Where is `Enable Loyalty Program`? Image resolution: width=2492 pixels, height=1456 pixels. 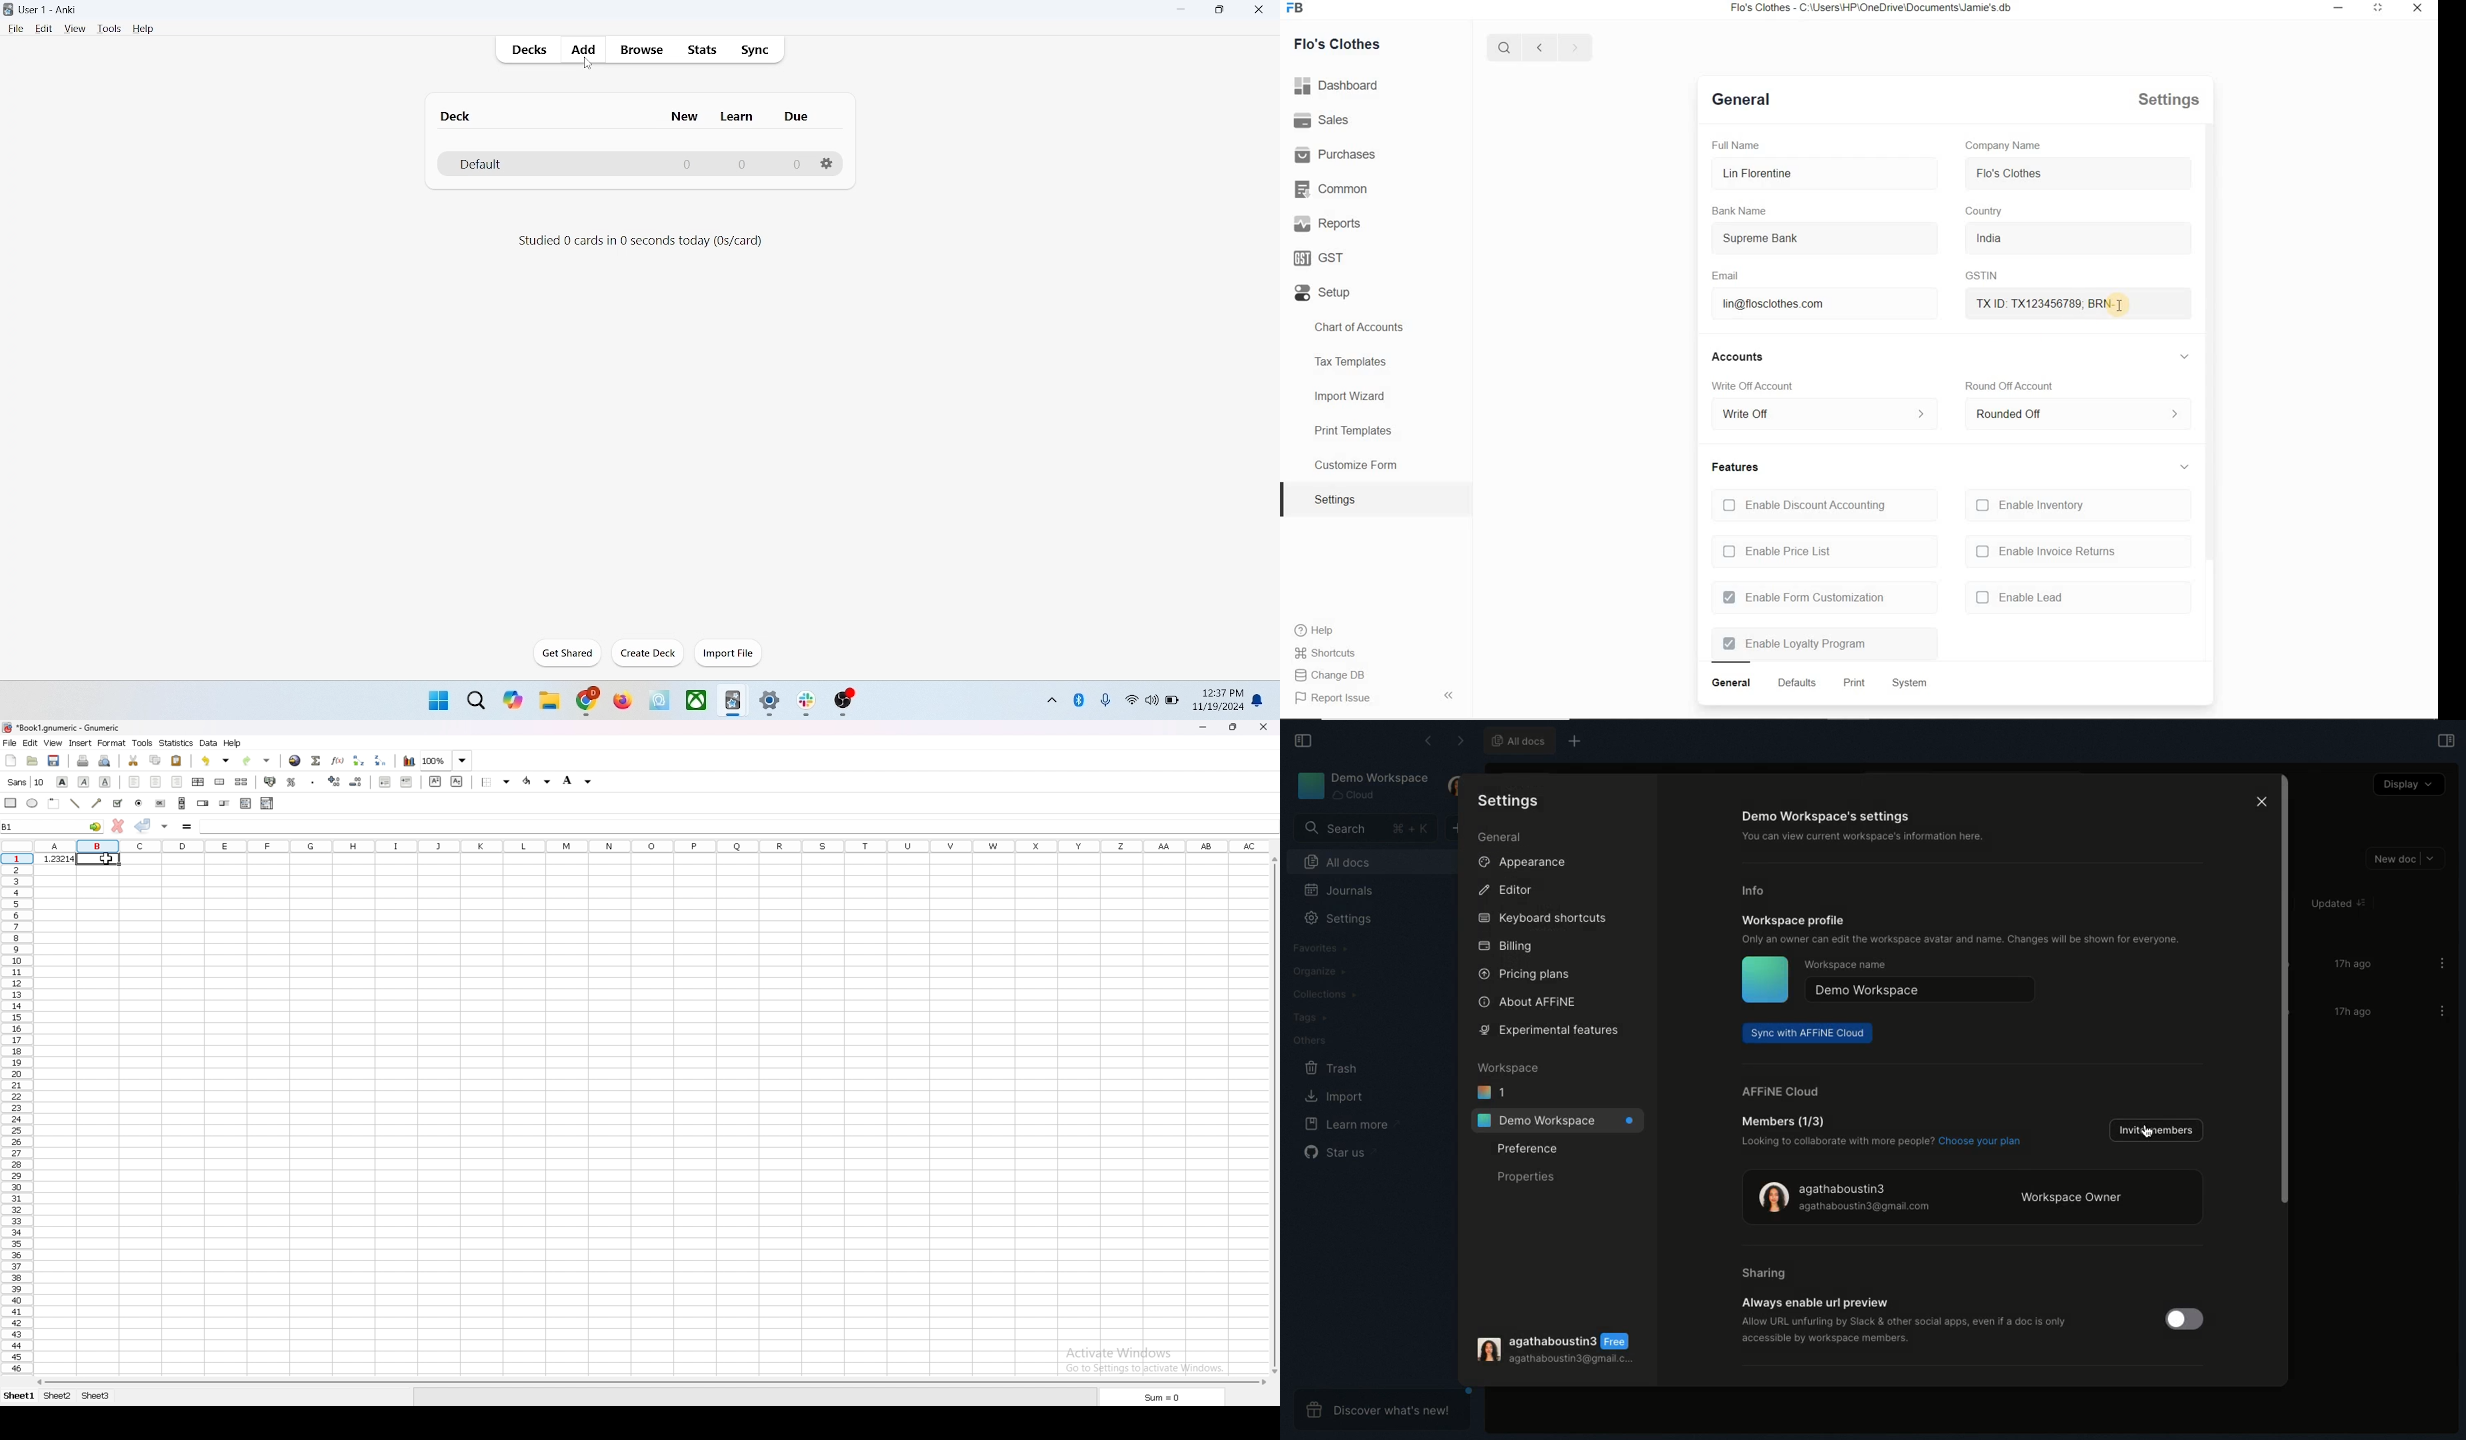
Enable Loyalty Program is located at coordinates (1795, 644).